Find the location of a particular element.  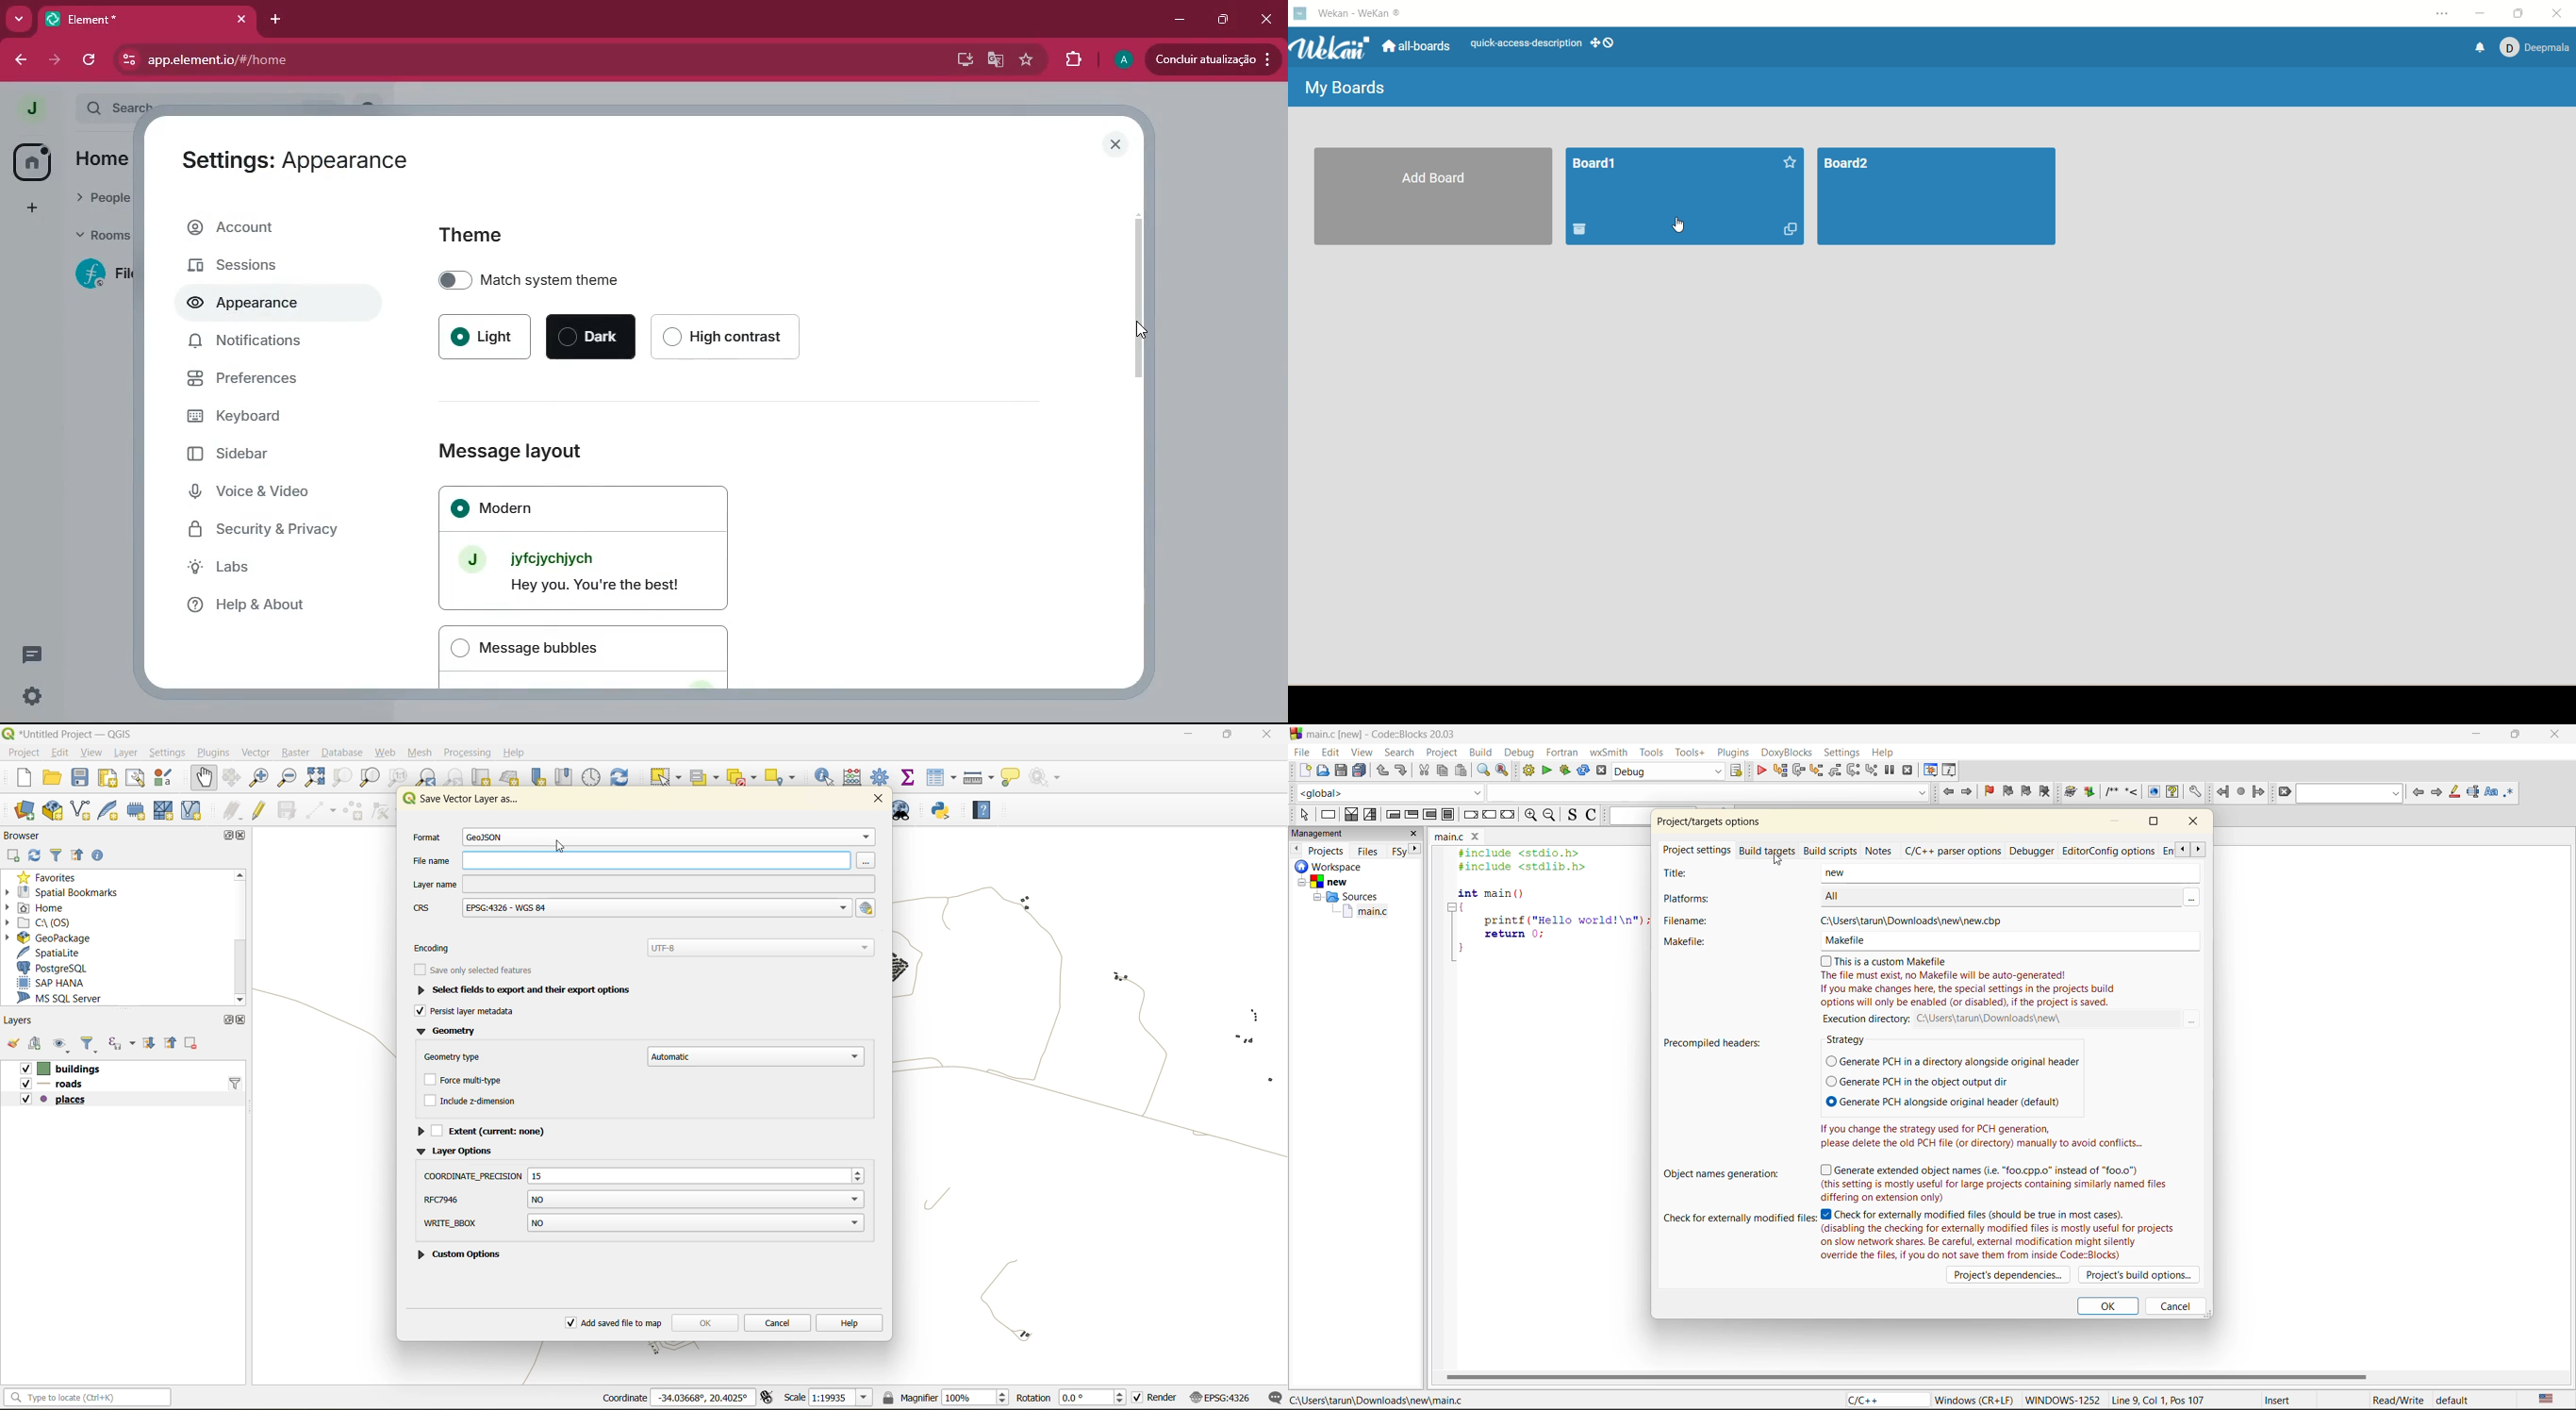

coordinates is located at coordinates (677, 1397).